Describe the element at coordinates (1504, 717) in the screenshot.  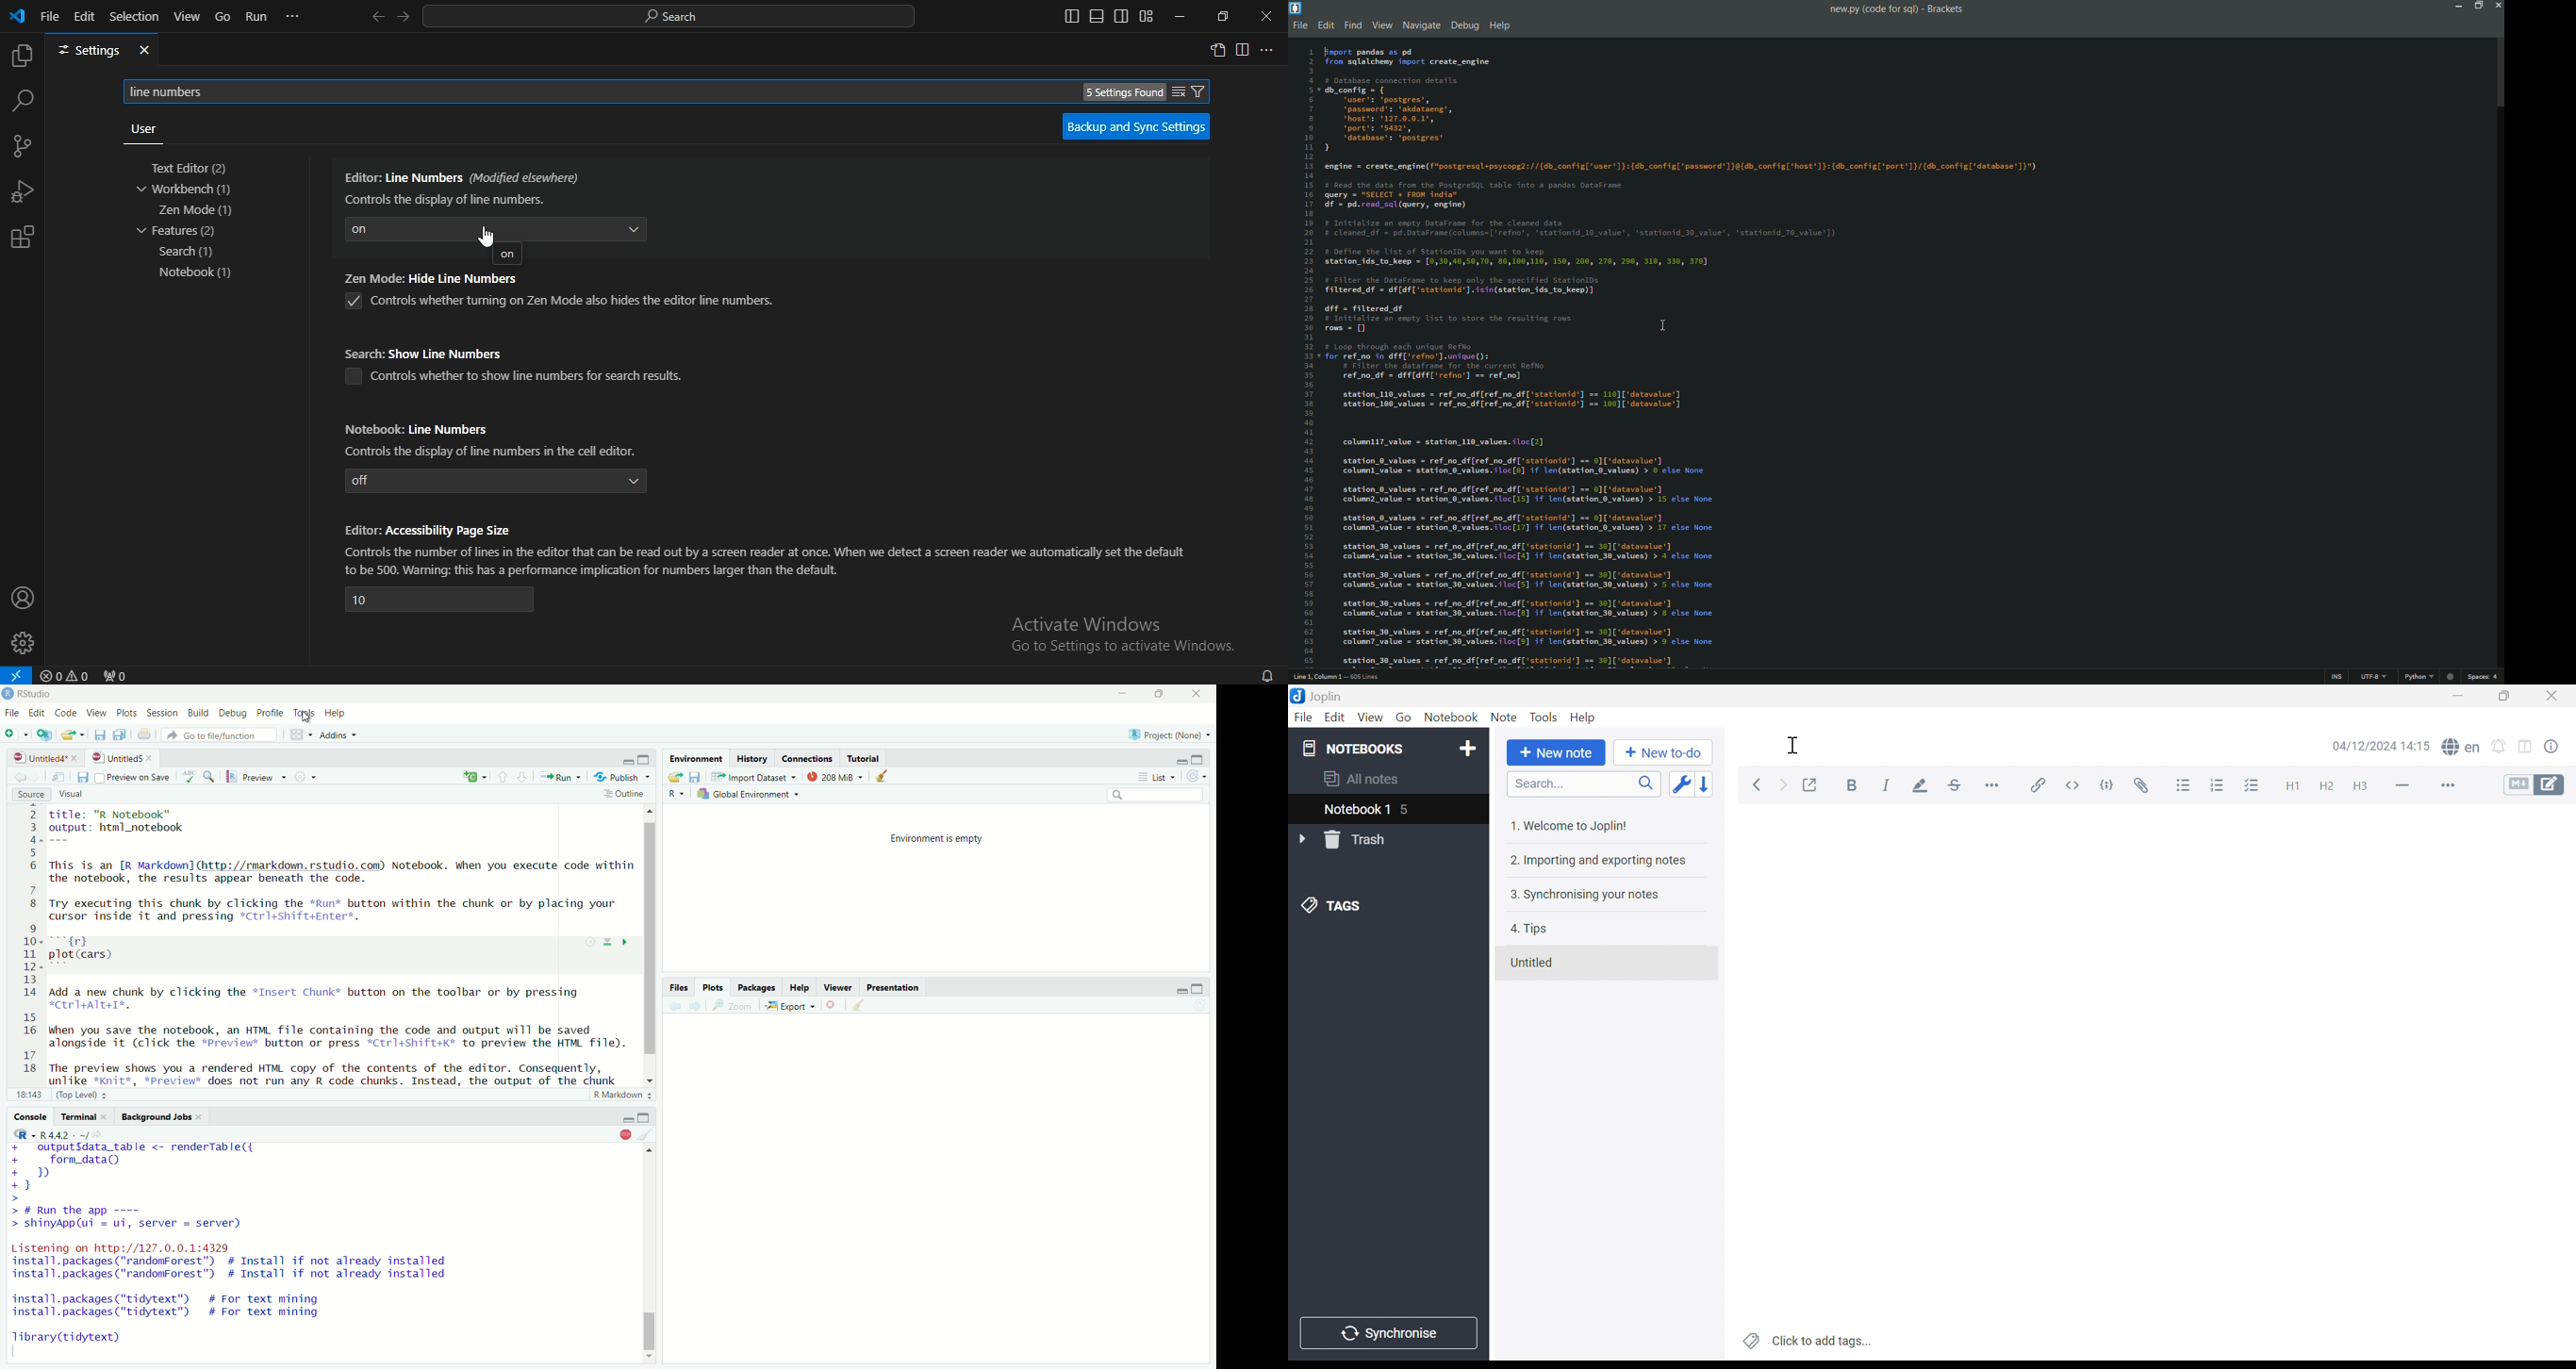
I see `Note` at that location.